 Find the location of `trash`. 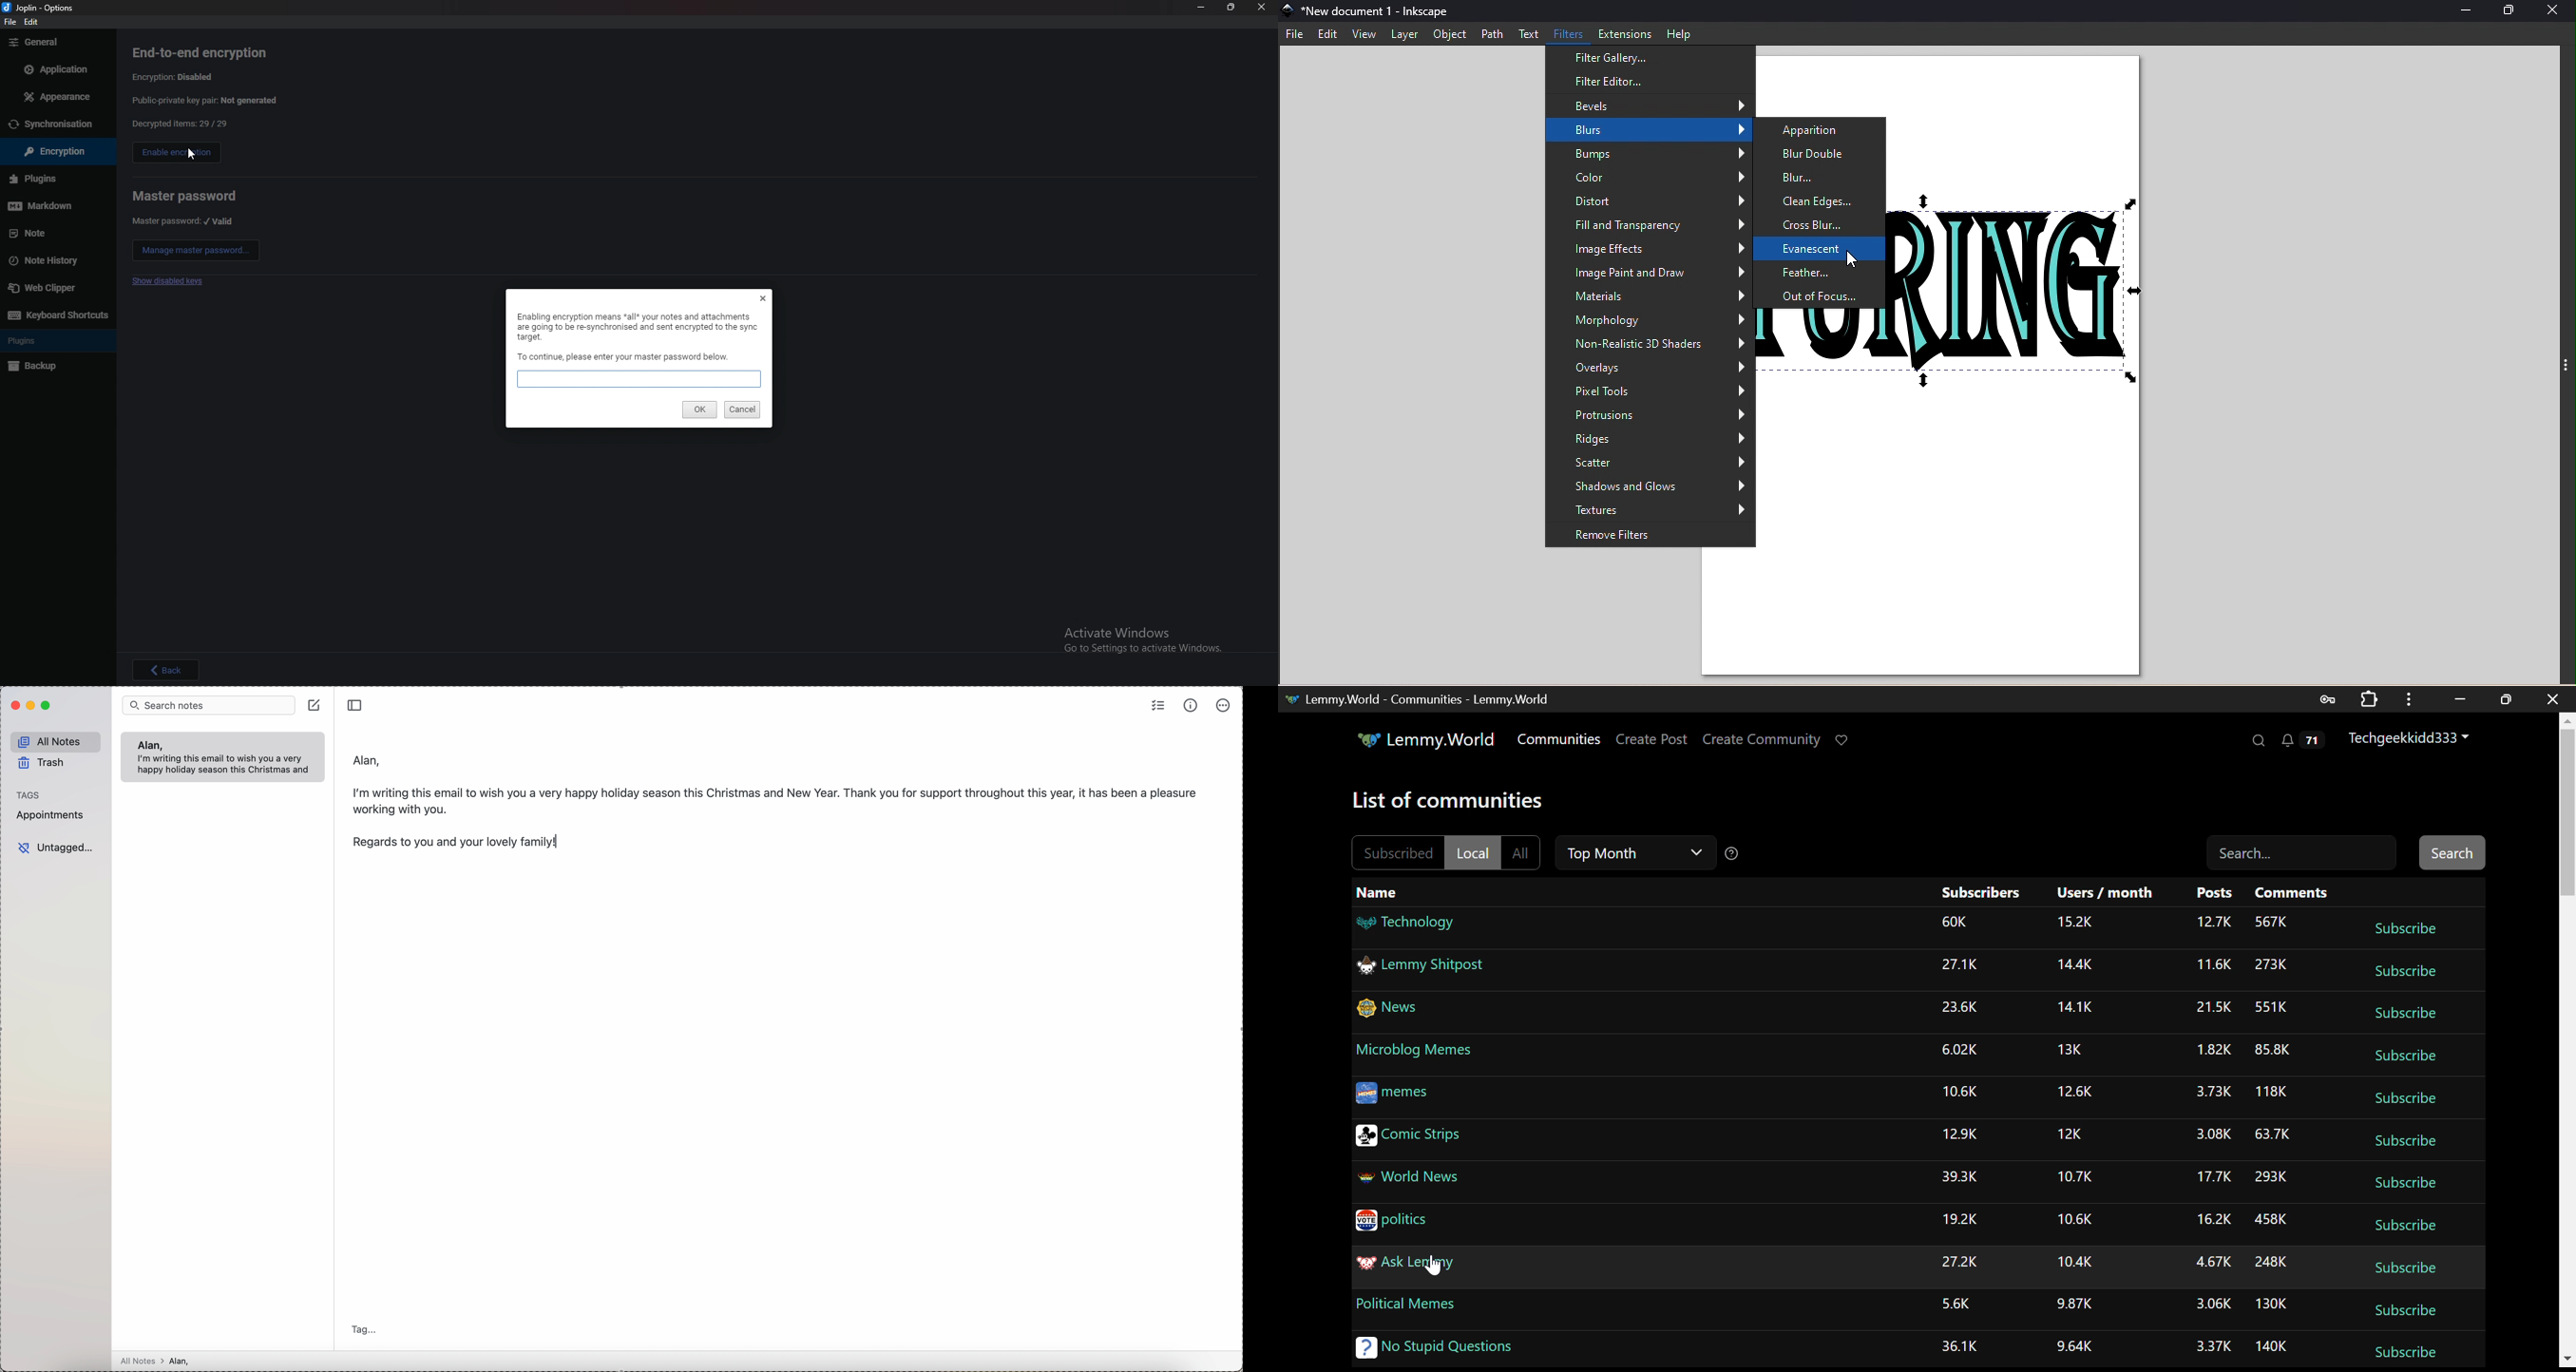

trash is located at coordinates (43, 765).